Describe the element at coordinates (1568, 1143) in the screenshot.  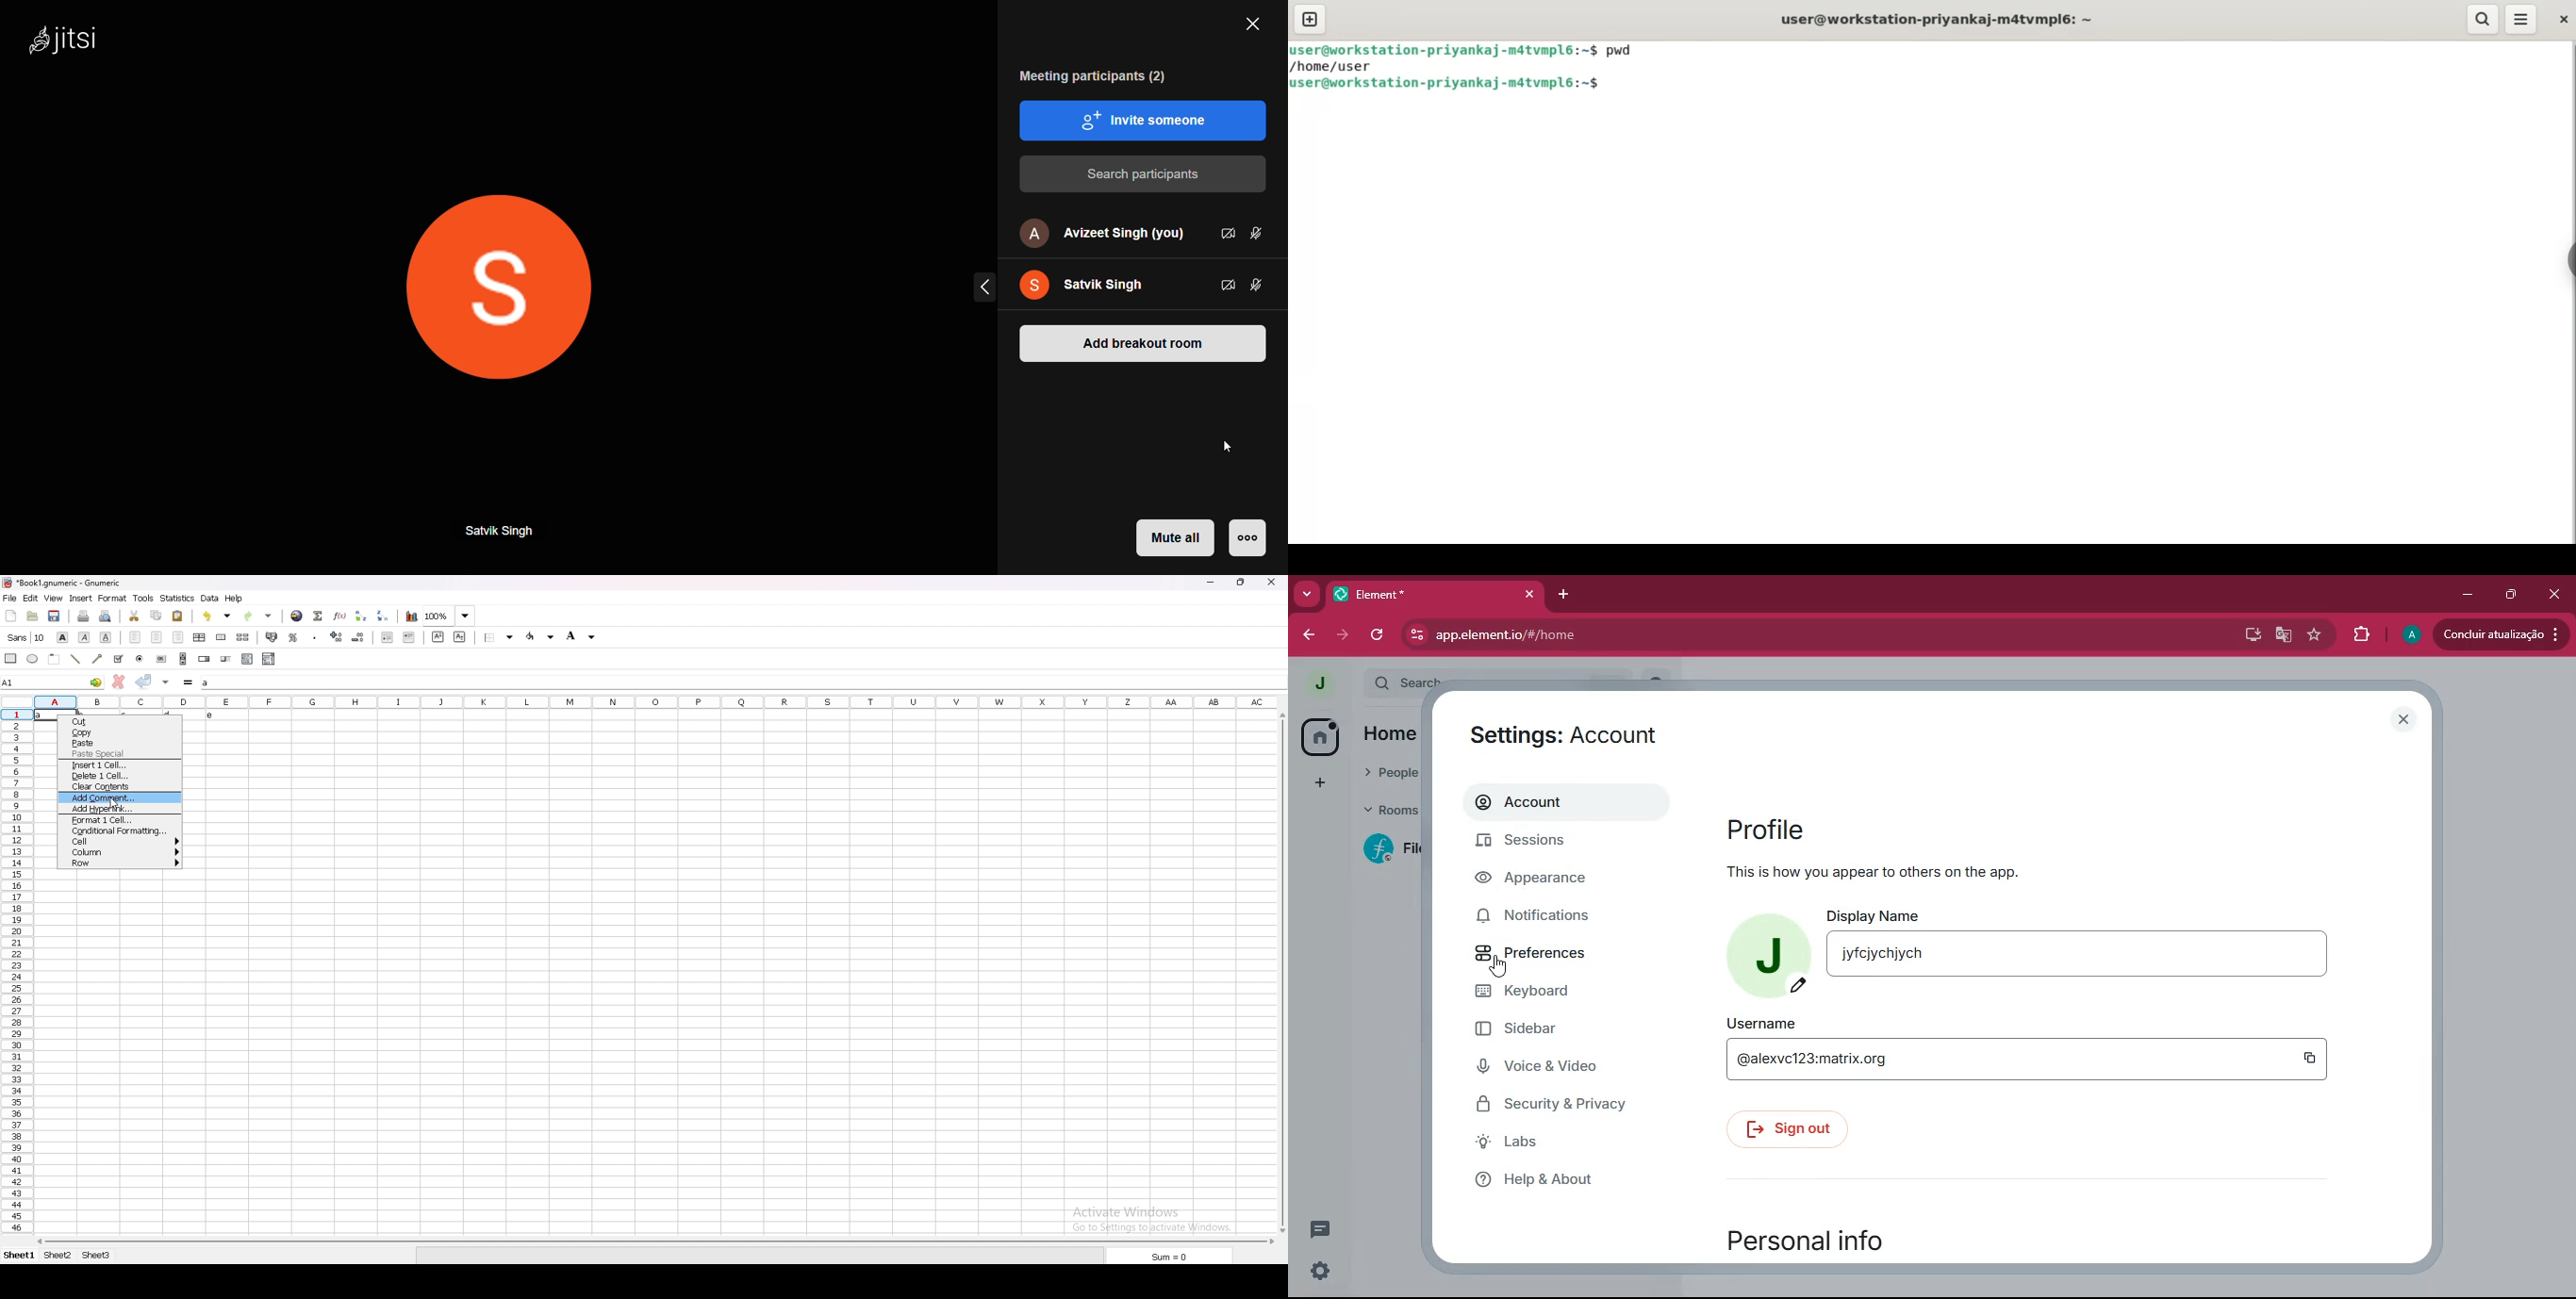
I see `labs` at that location.